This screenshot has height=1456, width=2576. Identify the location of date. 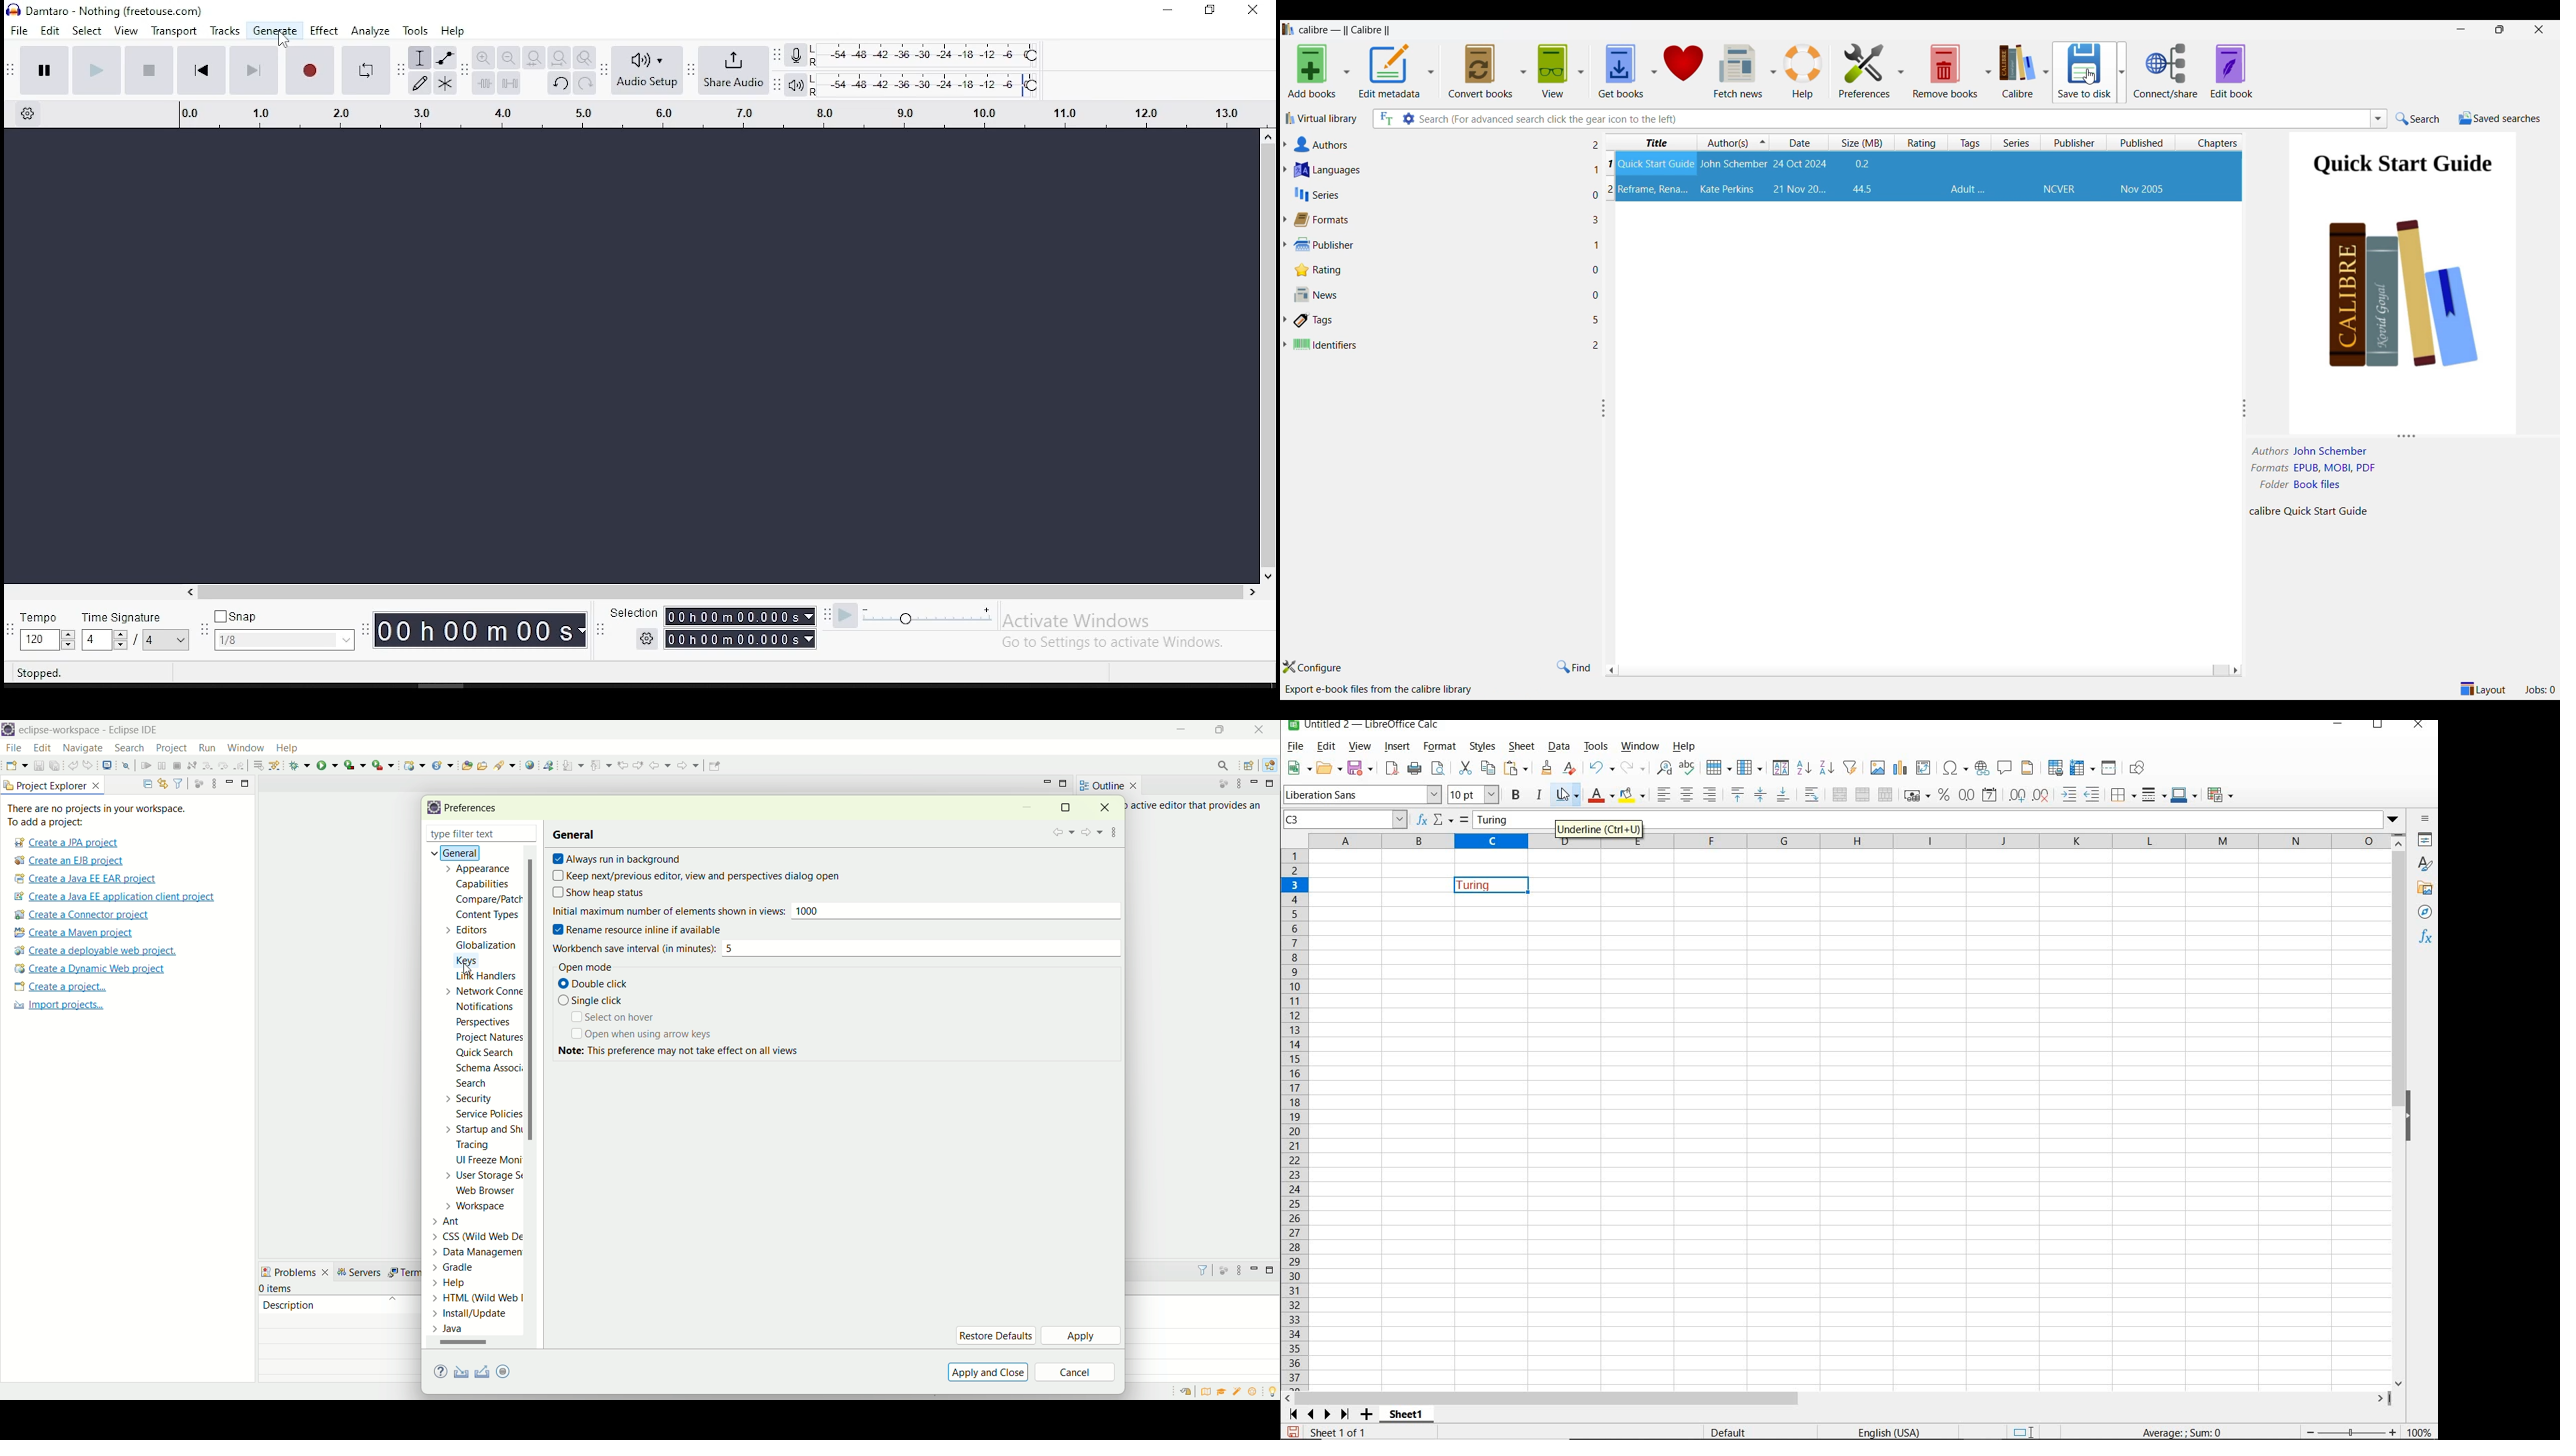
(1799, 189).